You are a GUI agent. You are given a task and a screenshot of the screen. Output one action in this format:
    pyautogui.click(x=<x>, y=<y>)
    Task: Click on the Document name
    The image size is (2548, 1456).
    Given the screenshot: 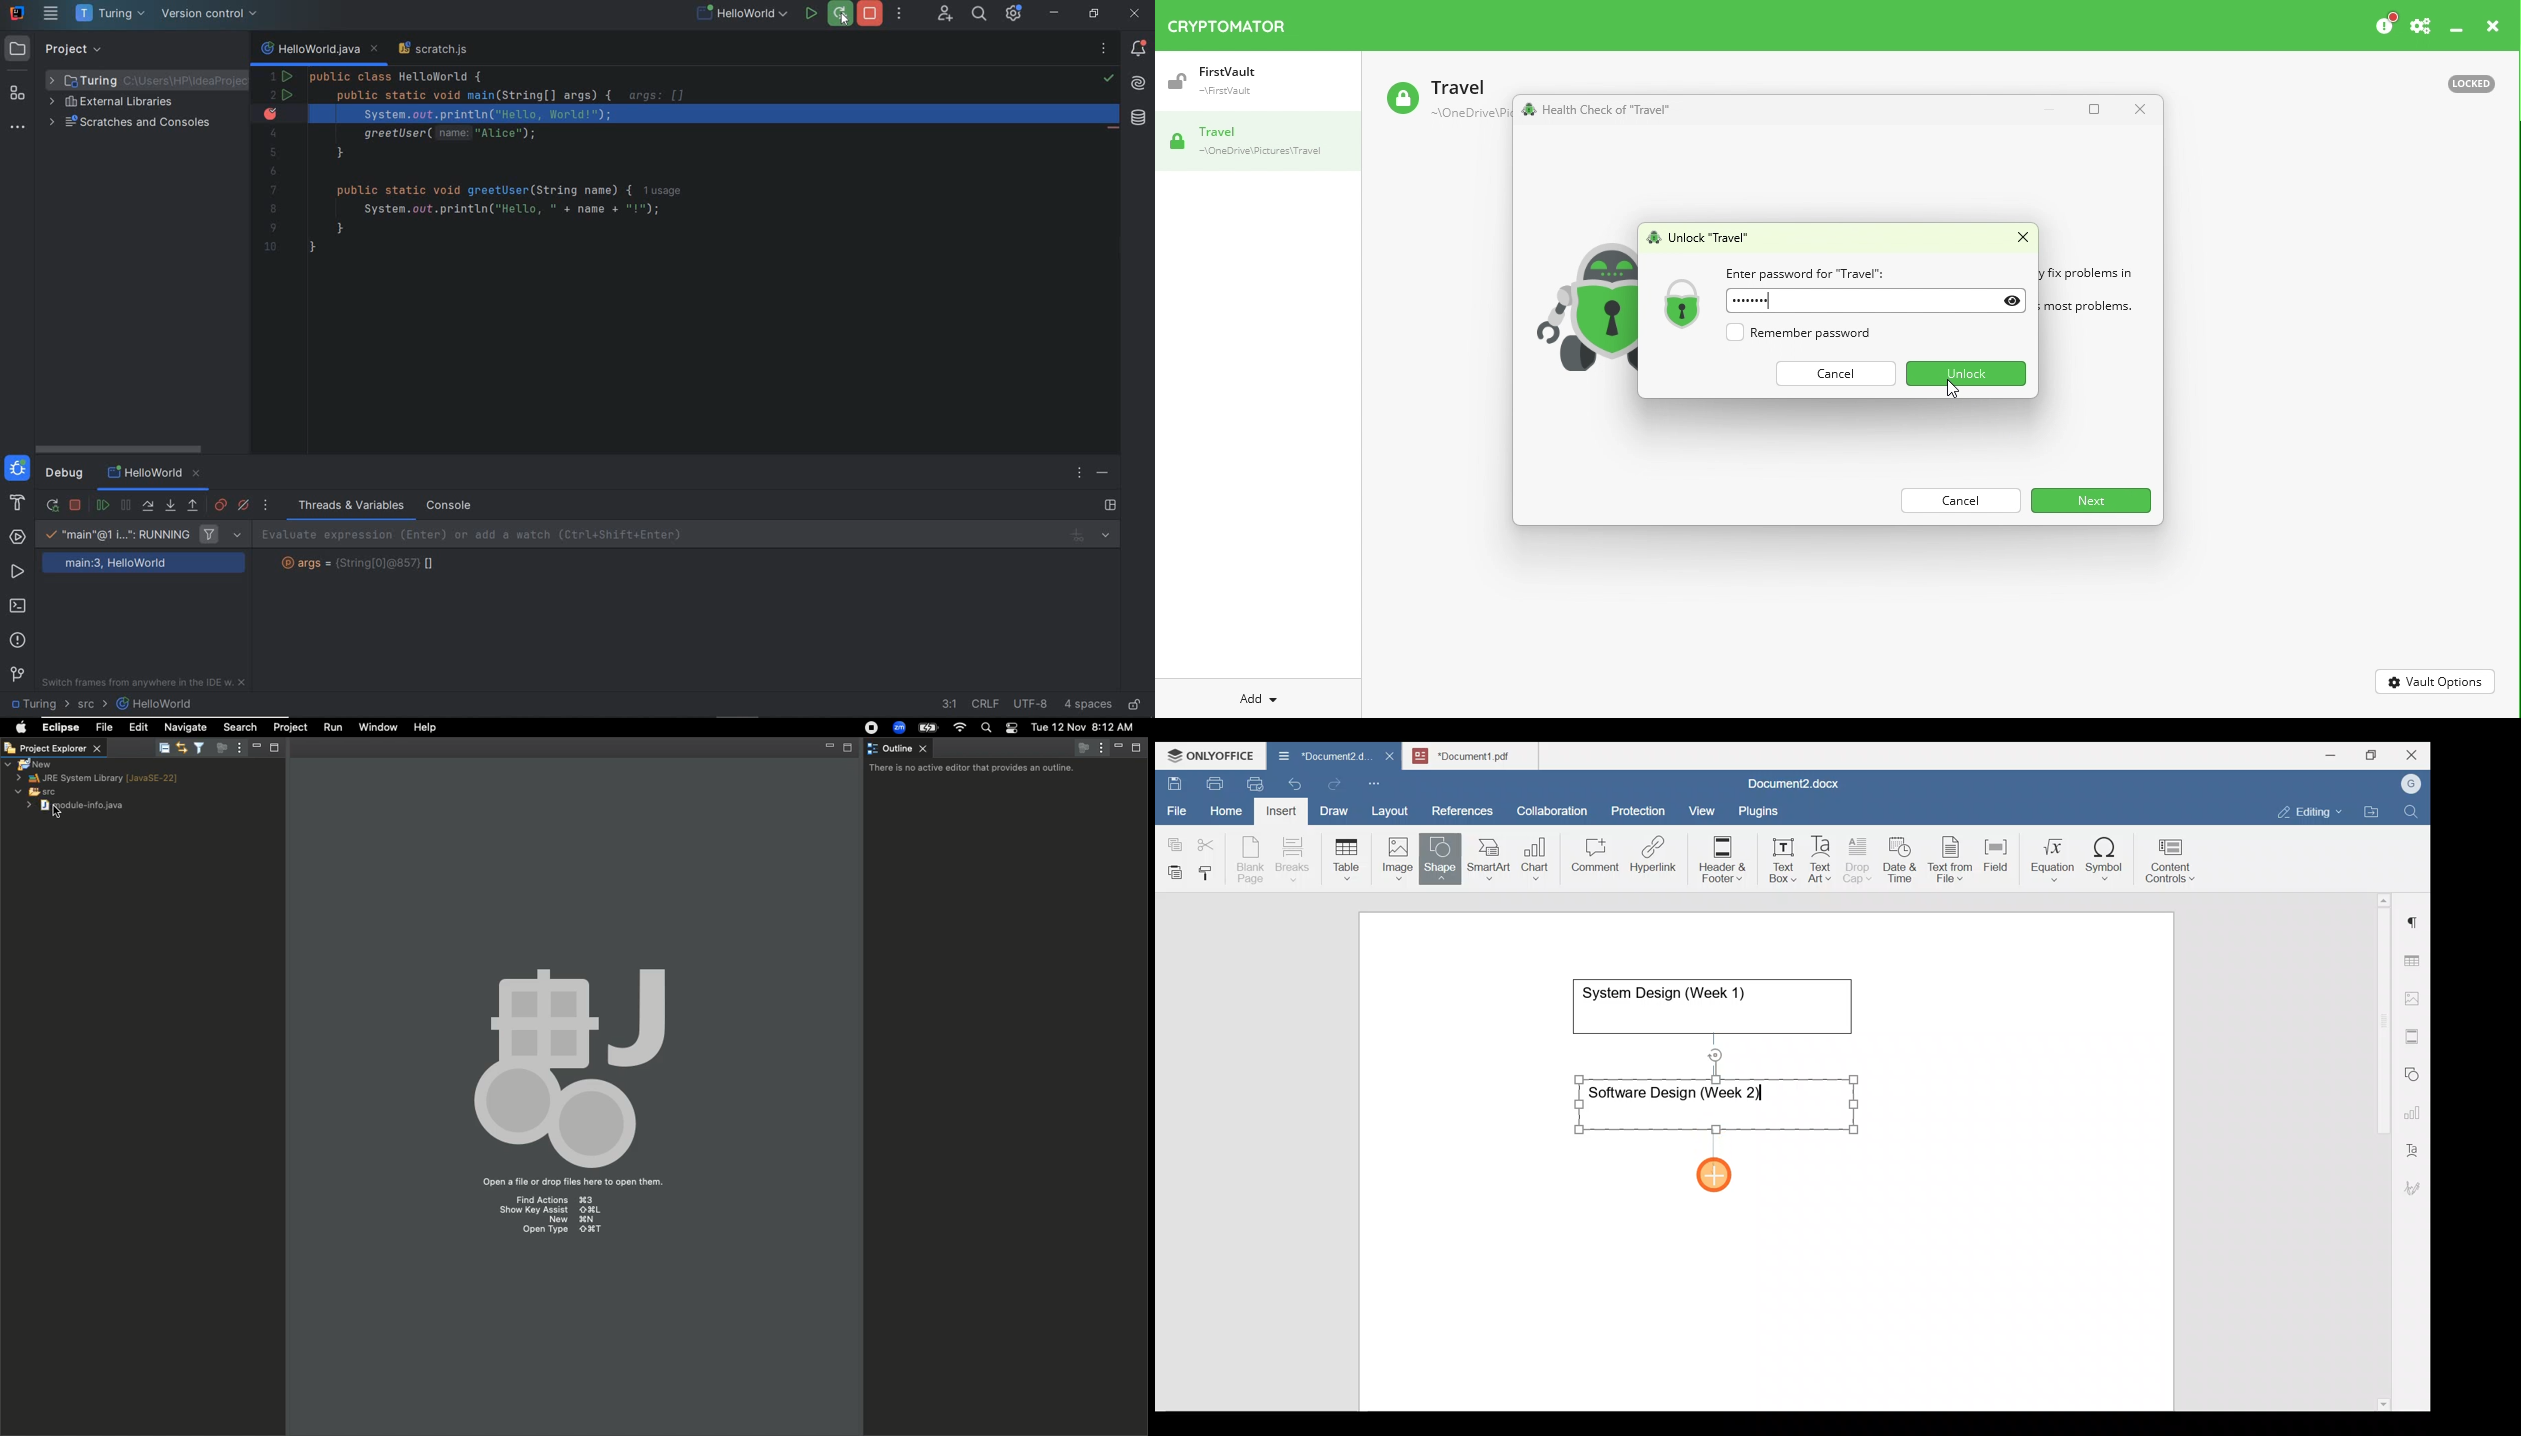 What is the action you would take?
    pyautogui.click(x=1791, y=785)
    